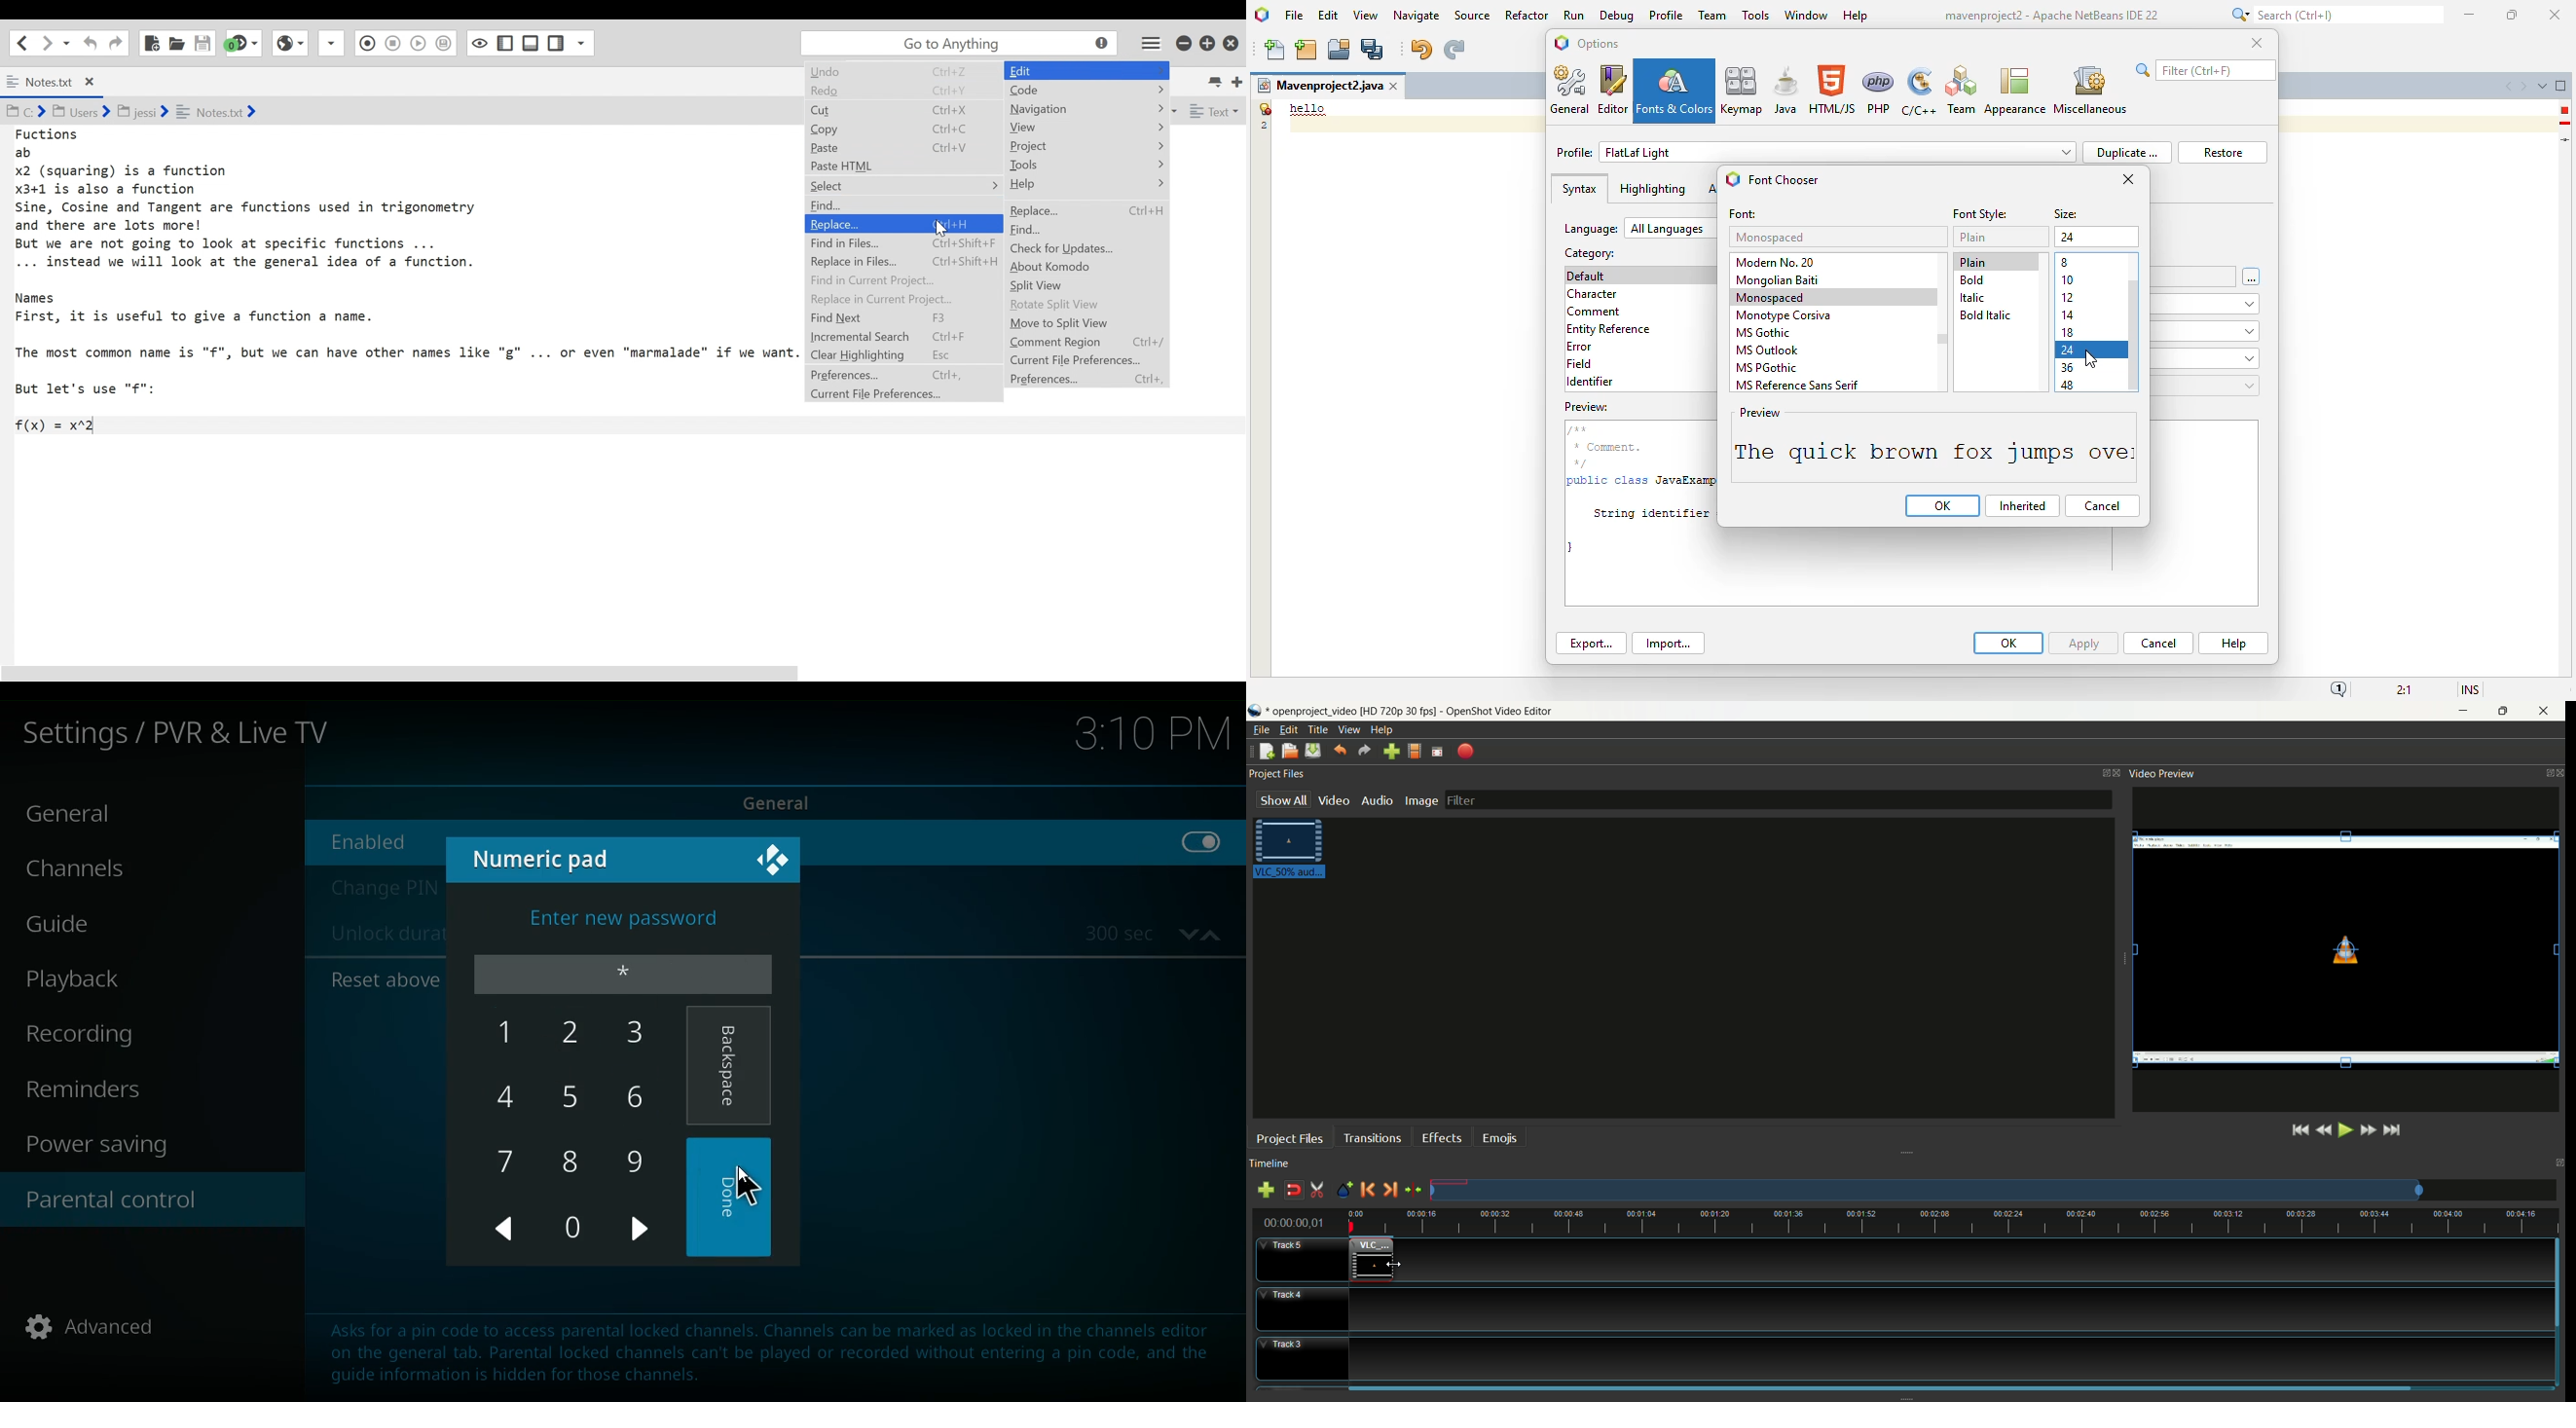 The image size is (2576, 1428). I want to click on bold, so click(1972, 280).